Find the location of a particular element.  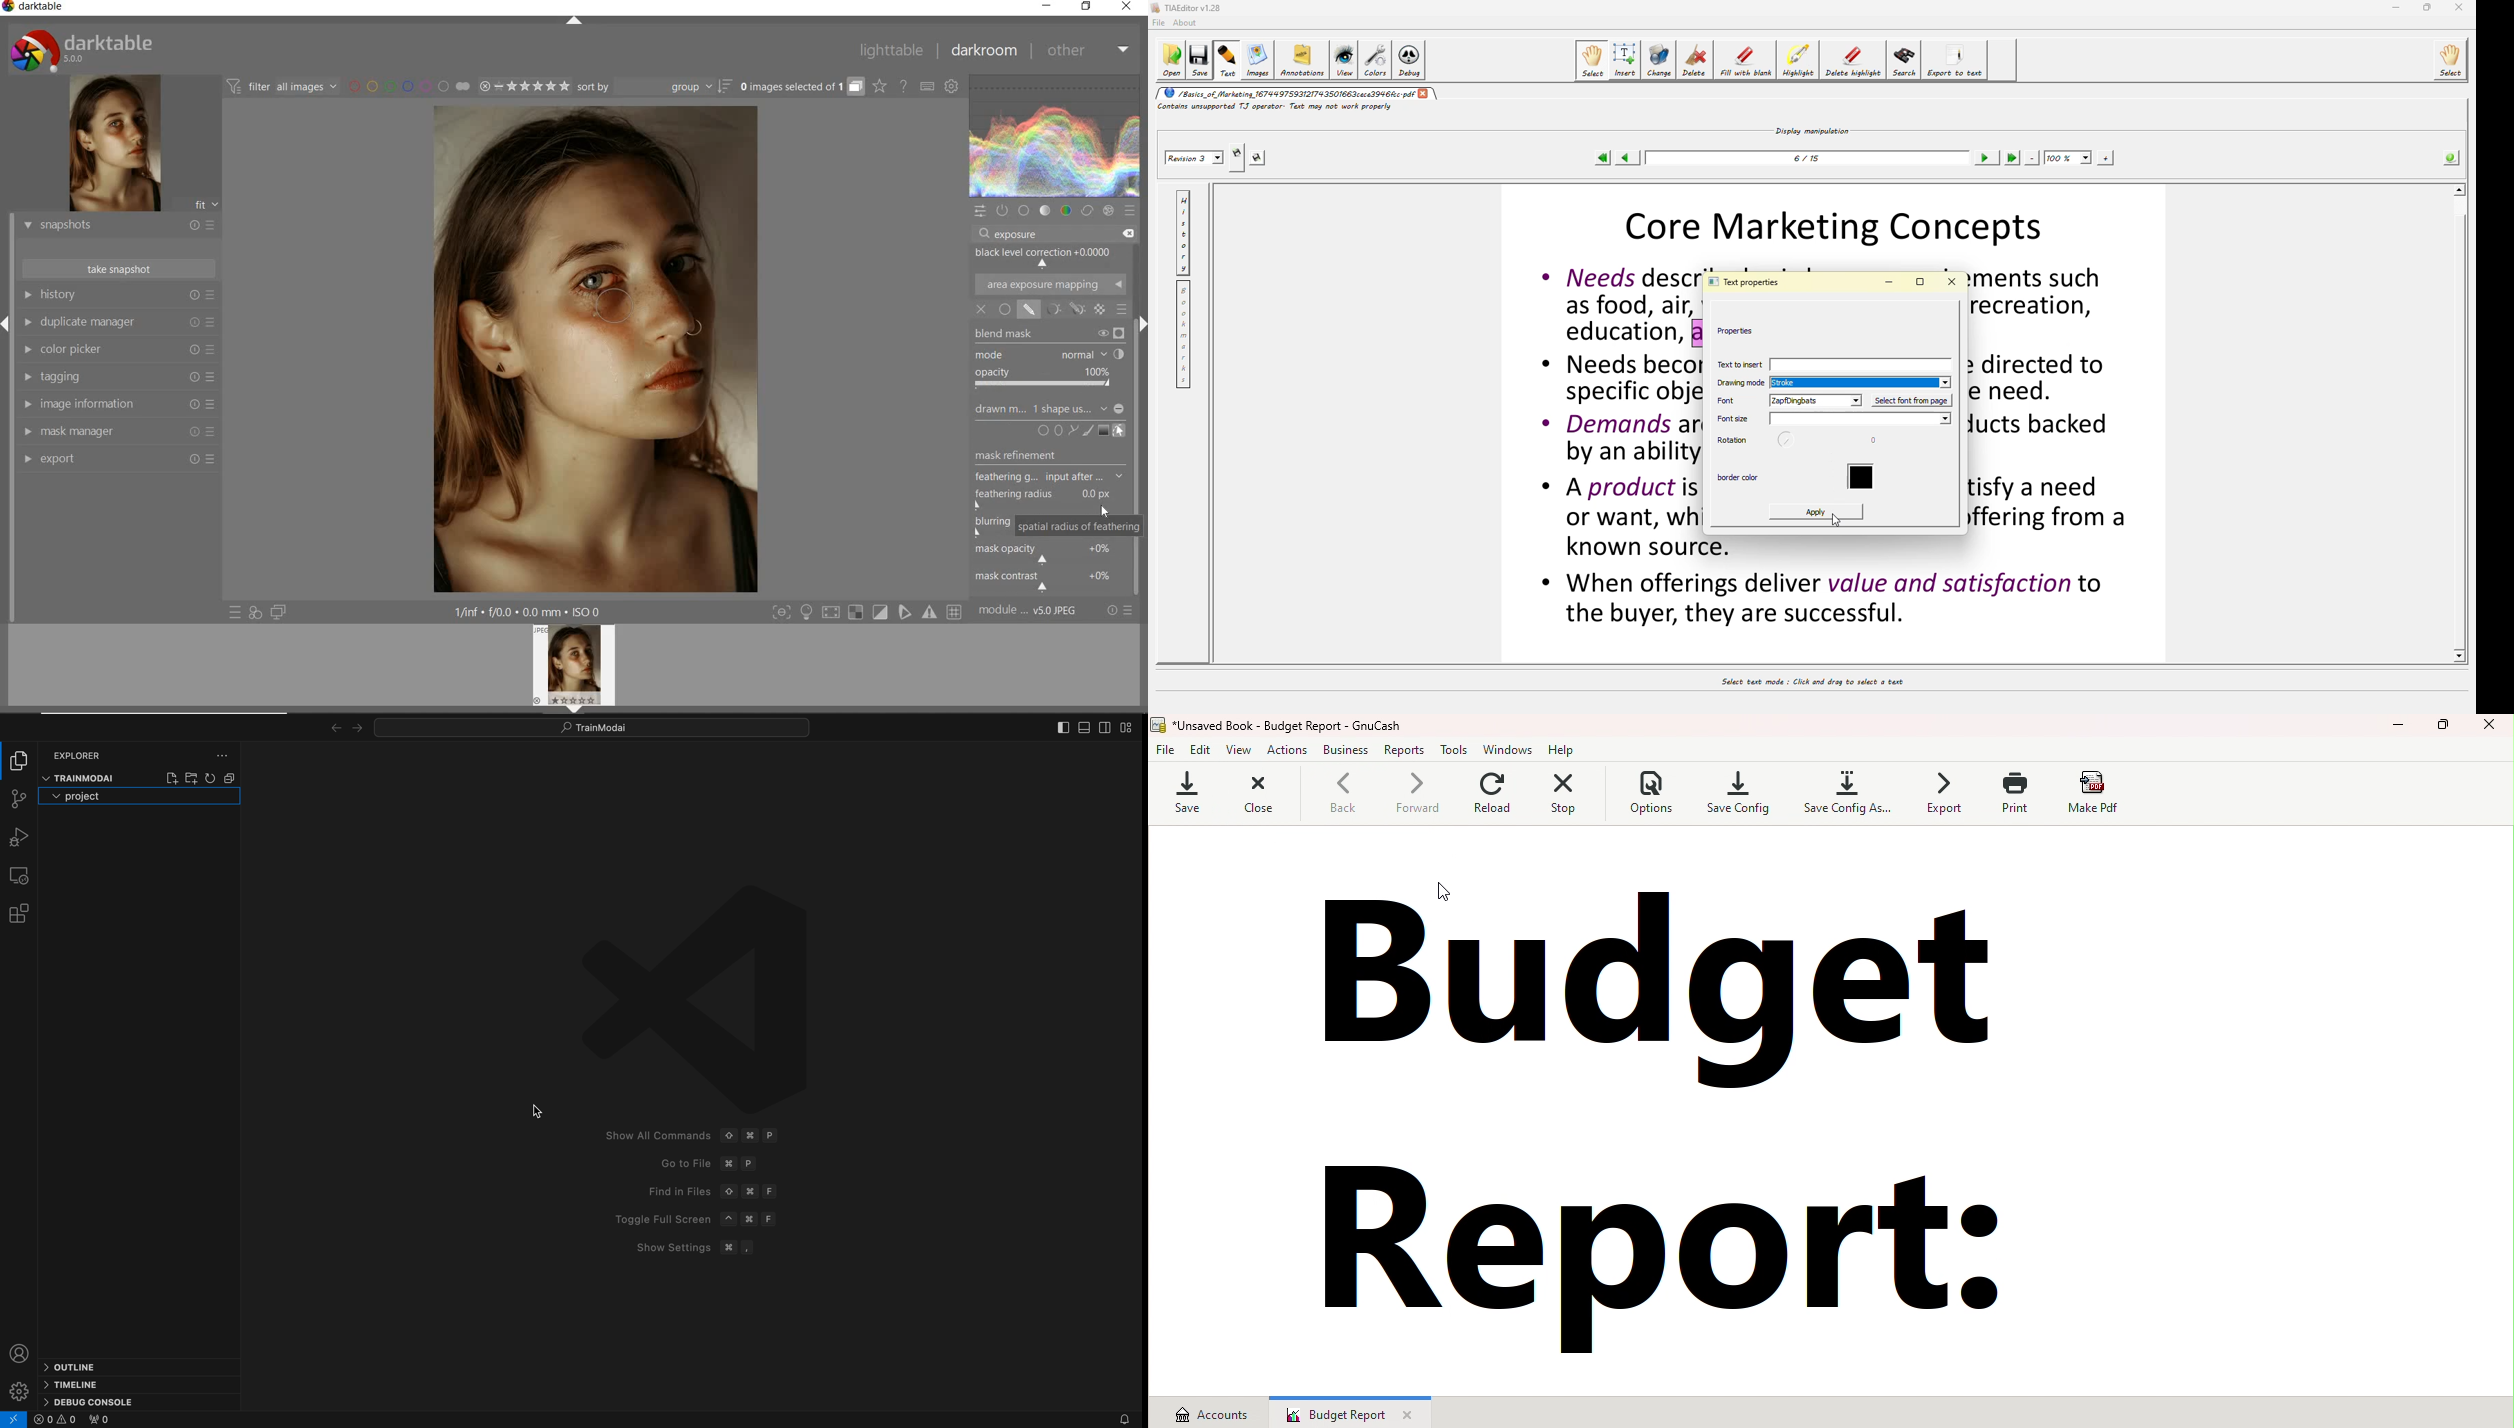

enable online help is located at coordinates (904, 88).